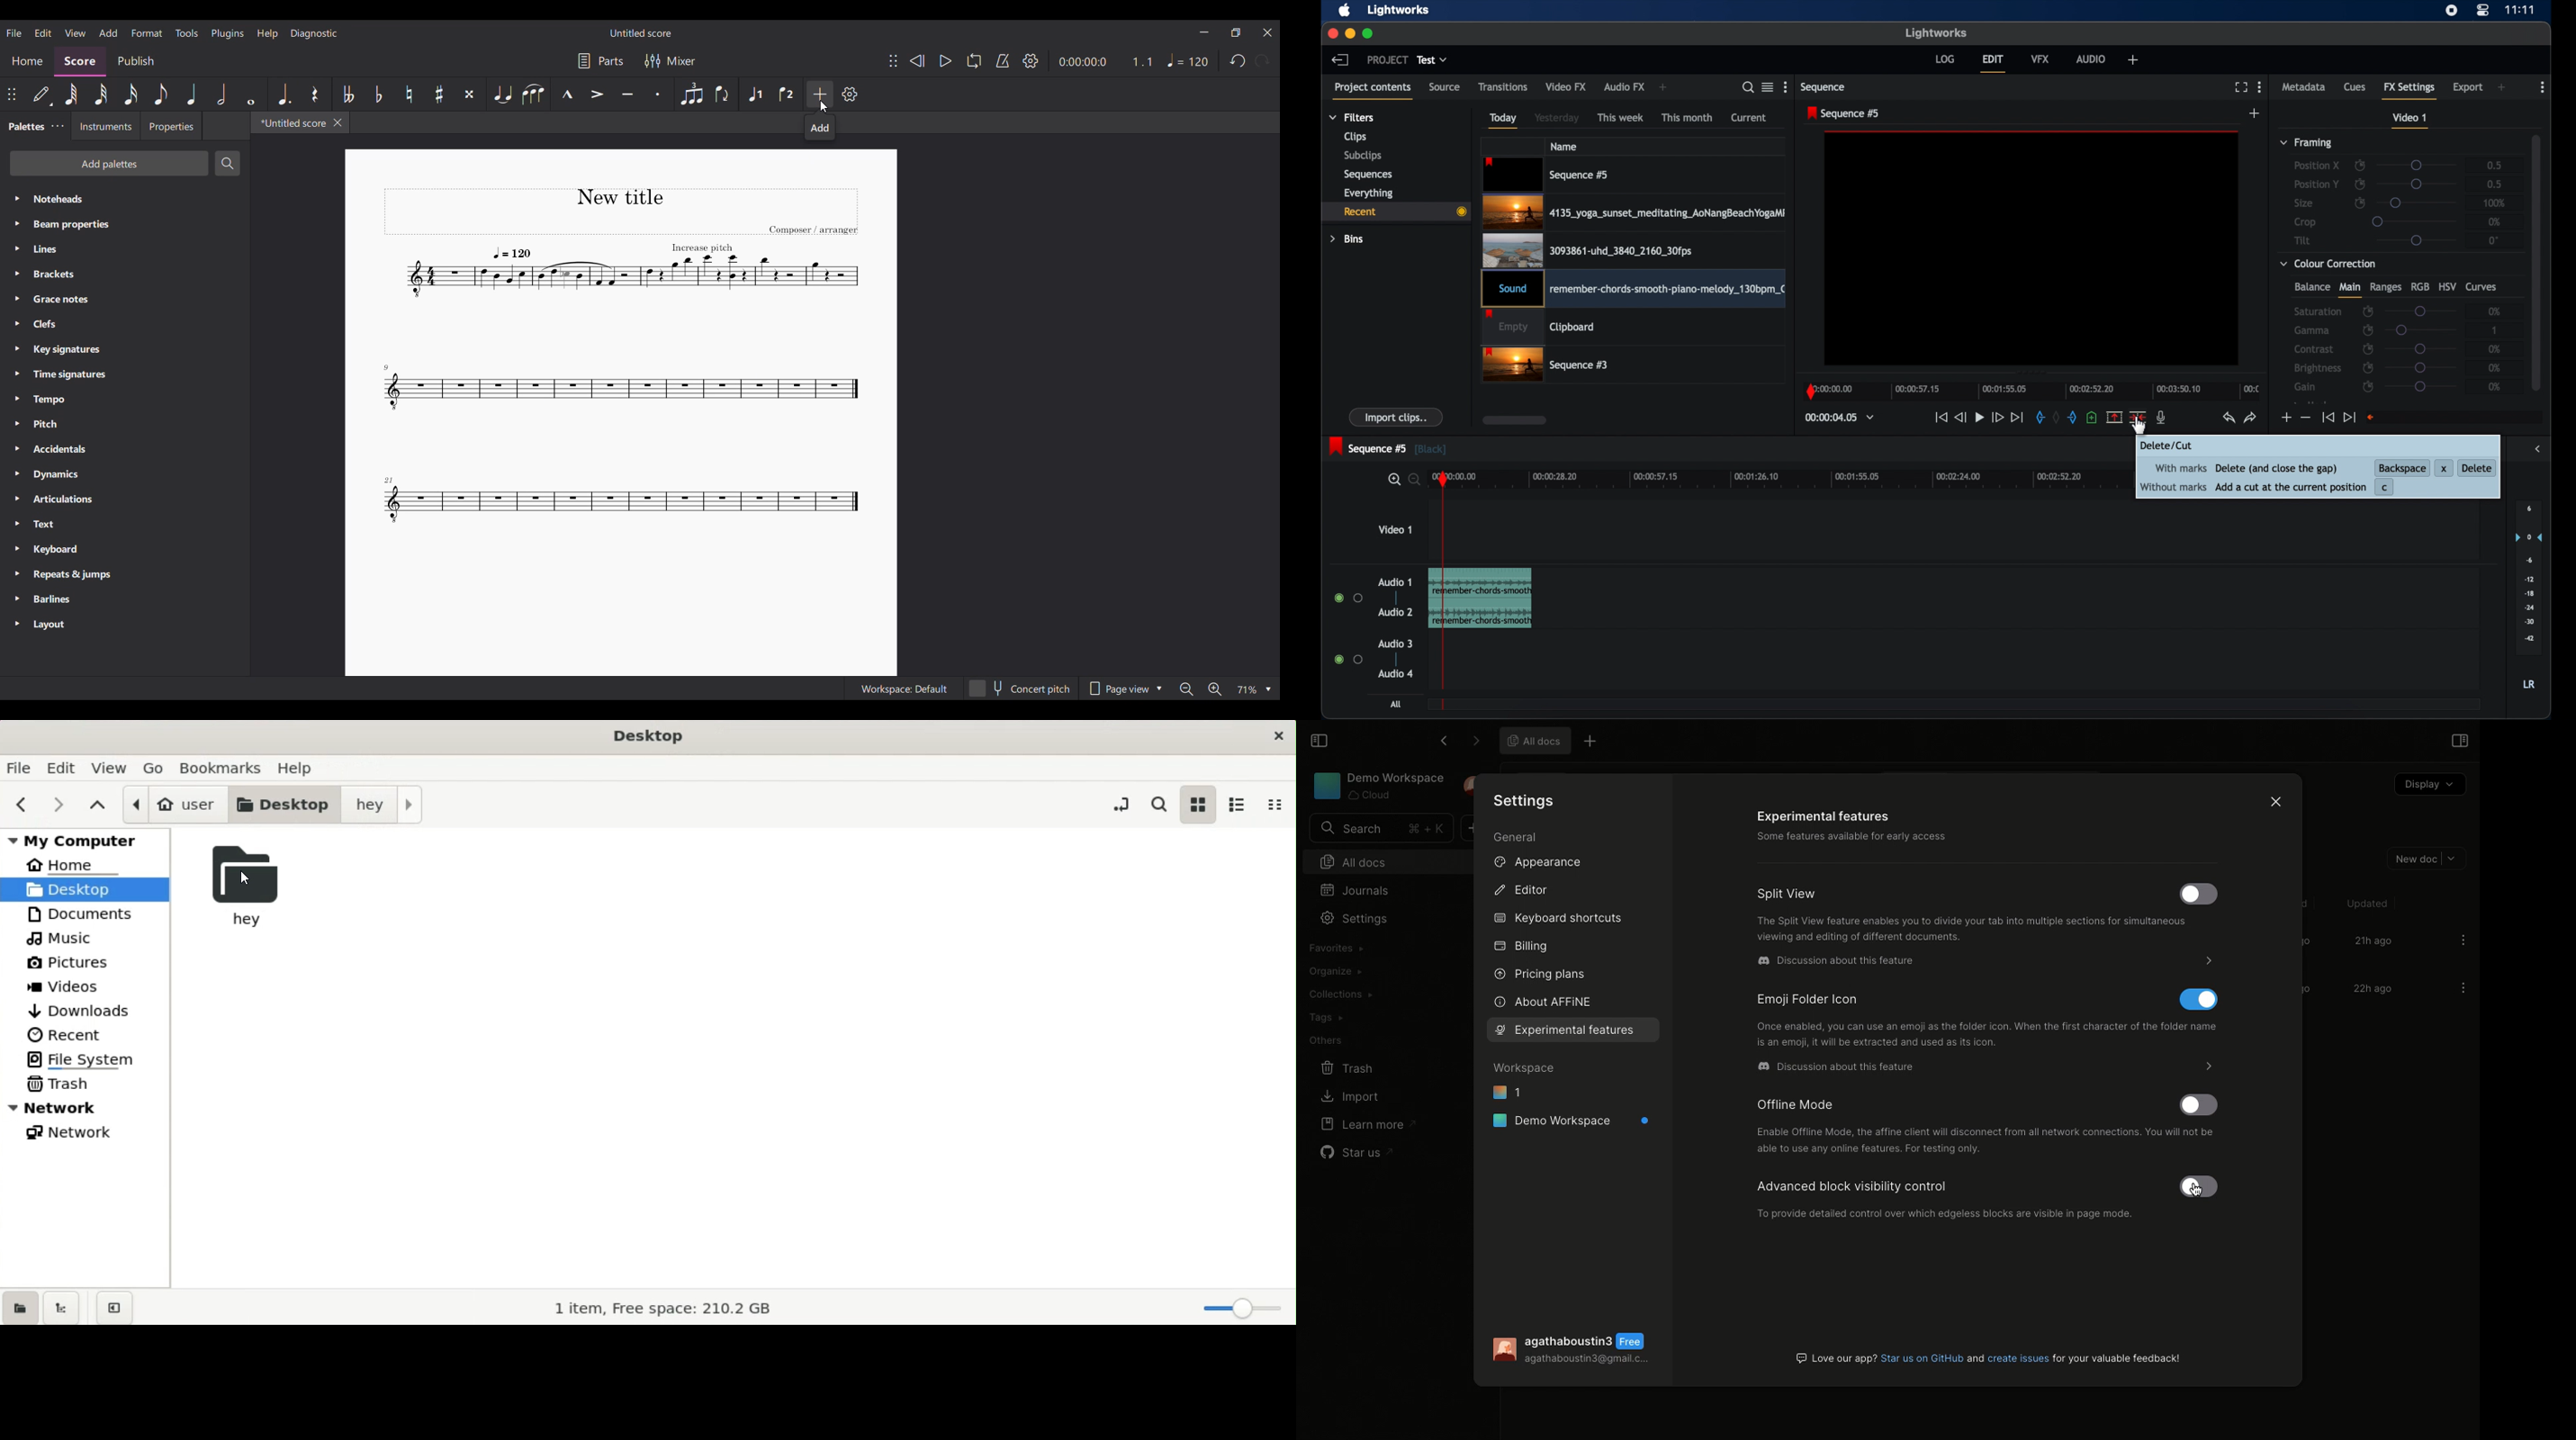 The image size is (2576, 1456). I want to click on c, so click(2388, 487).